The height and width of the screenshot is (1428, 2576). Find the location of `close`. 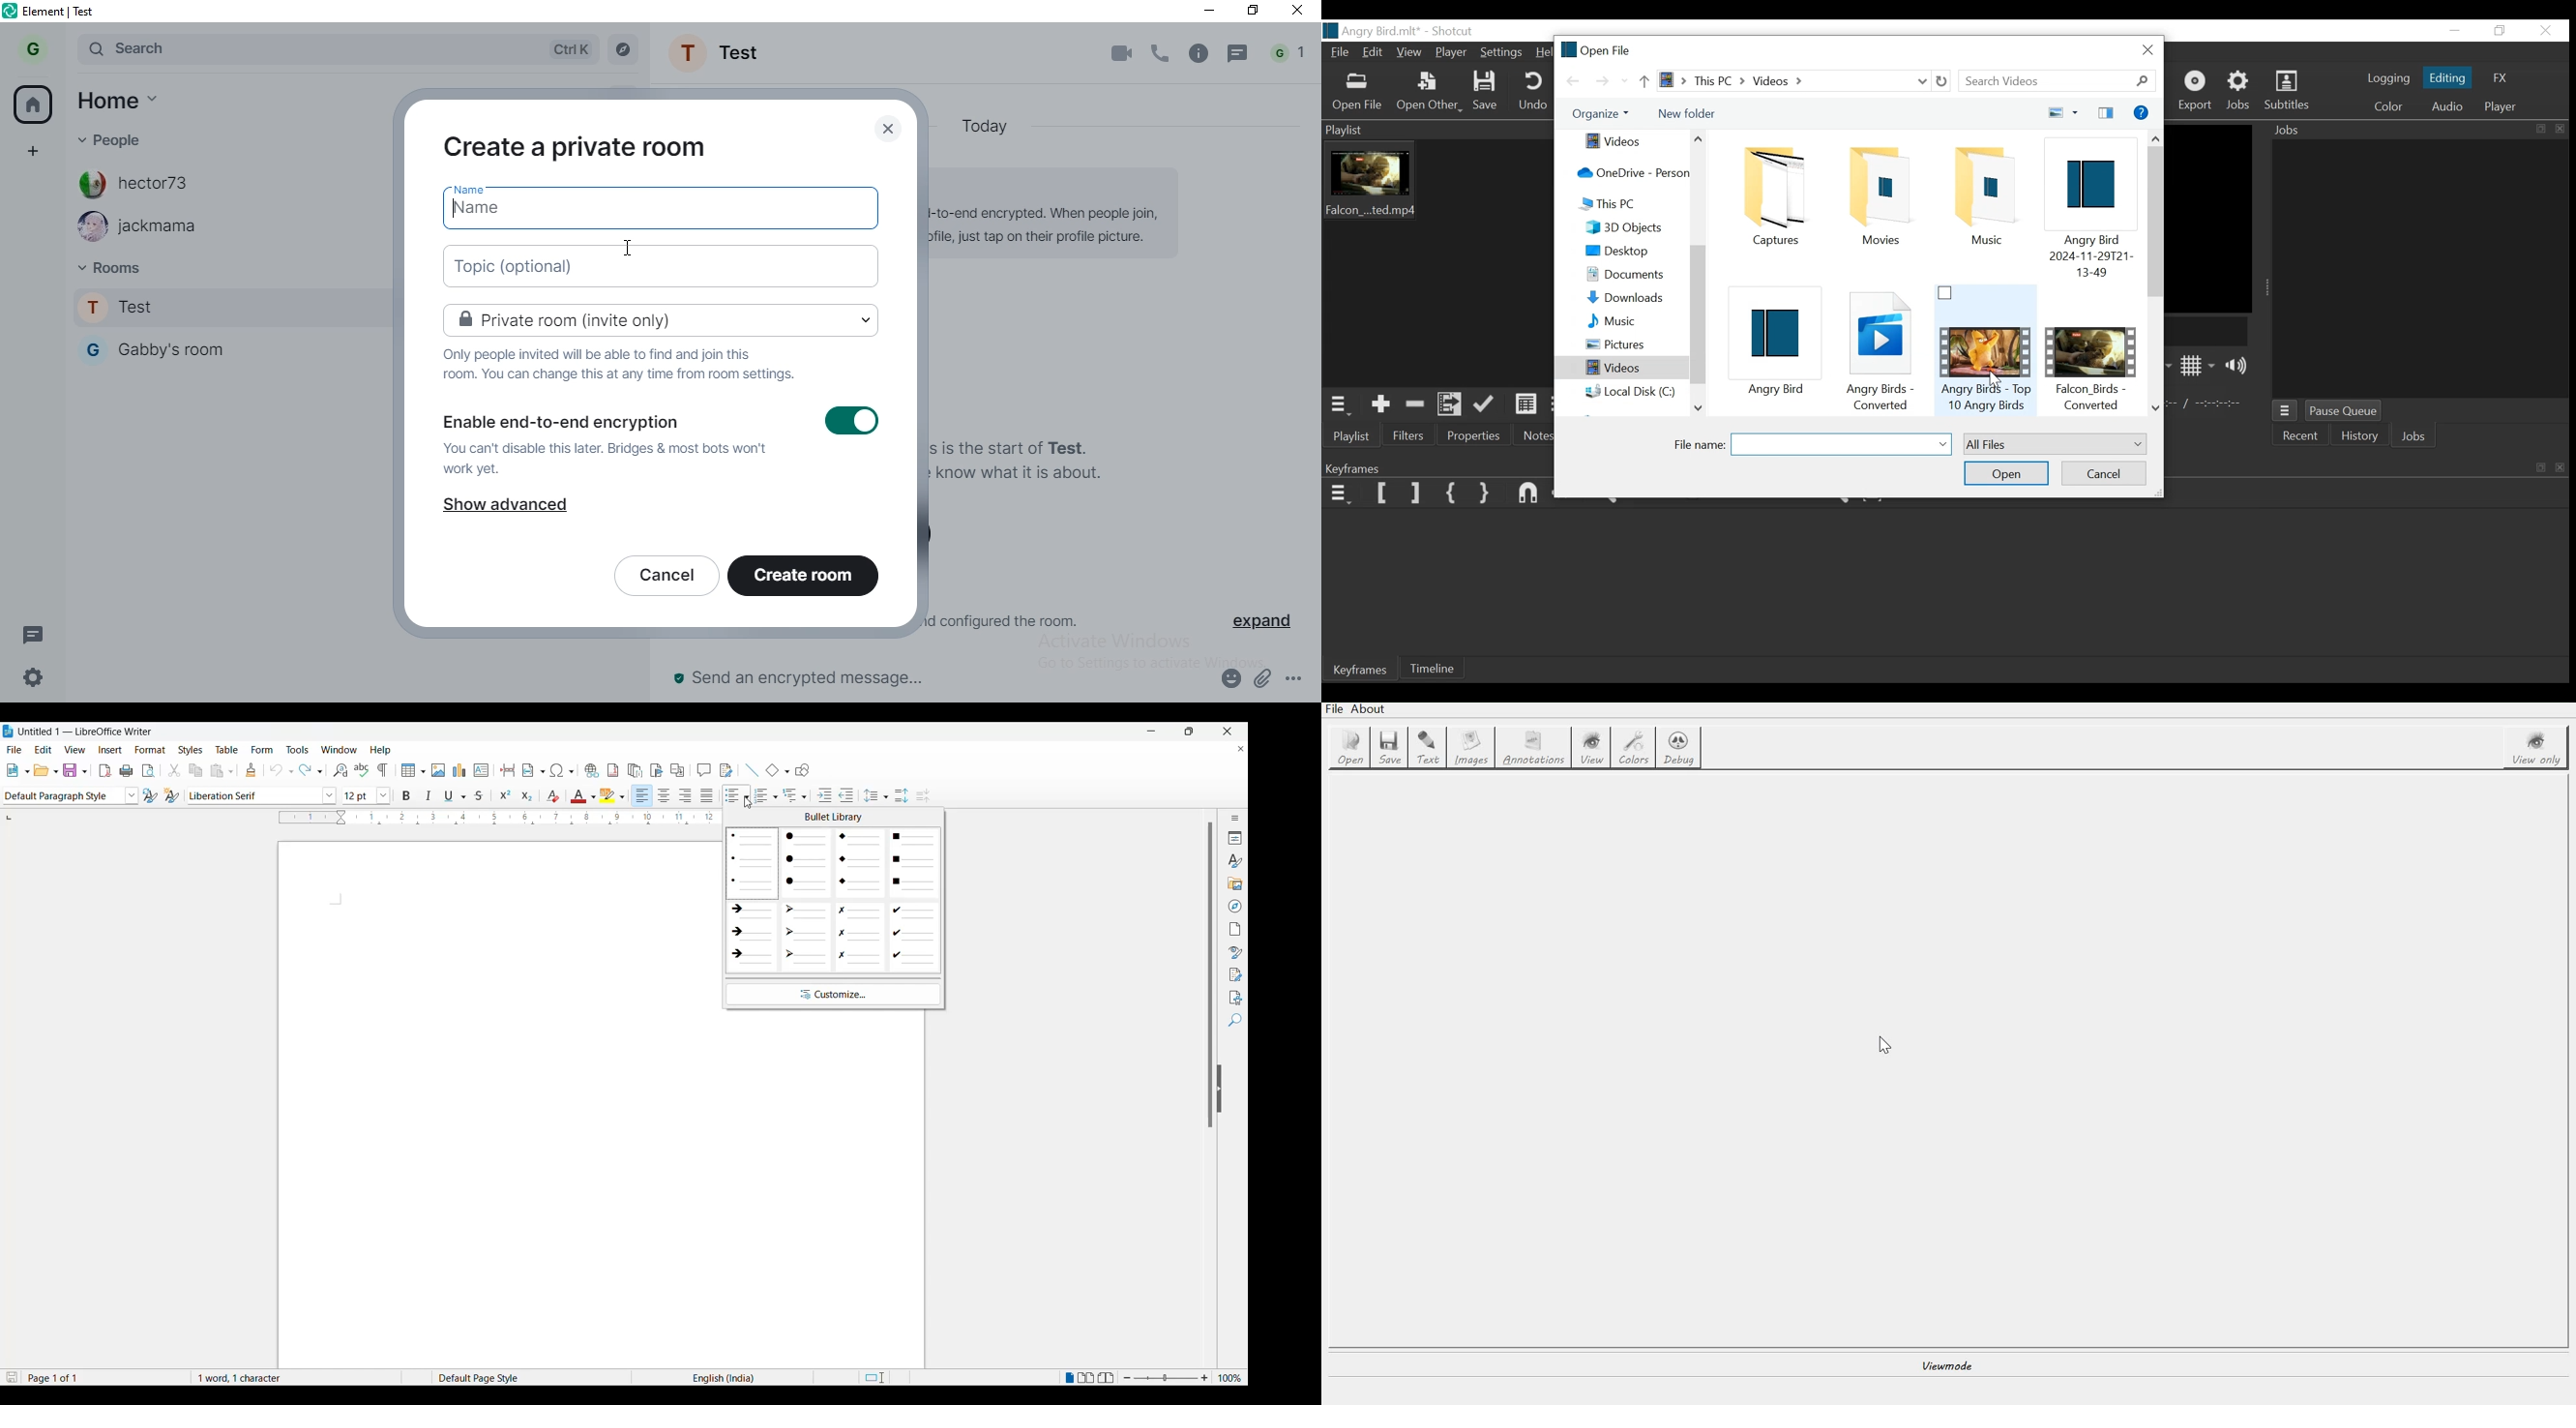

close is located at coordinates (1300, 14).